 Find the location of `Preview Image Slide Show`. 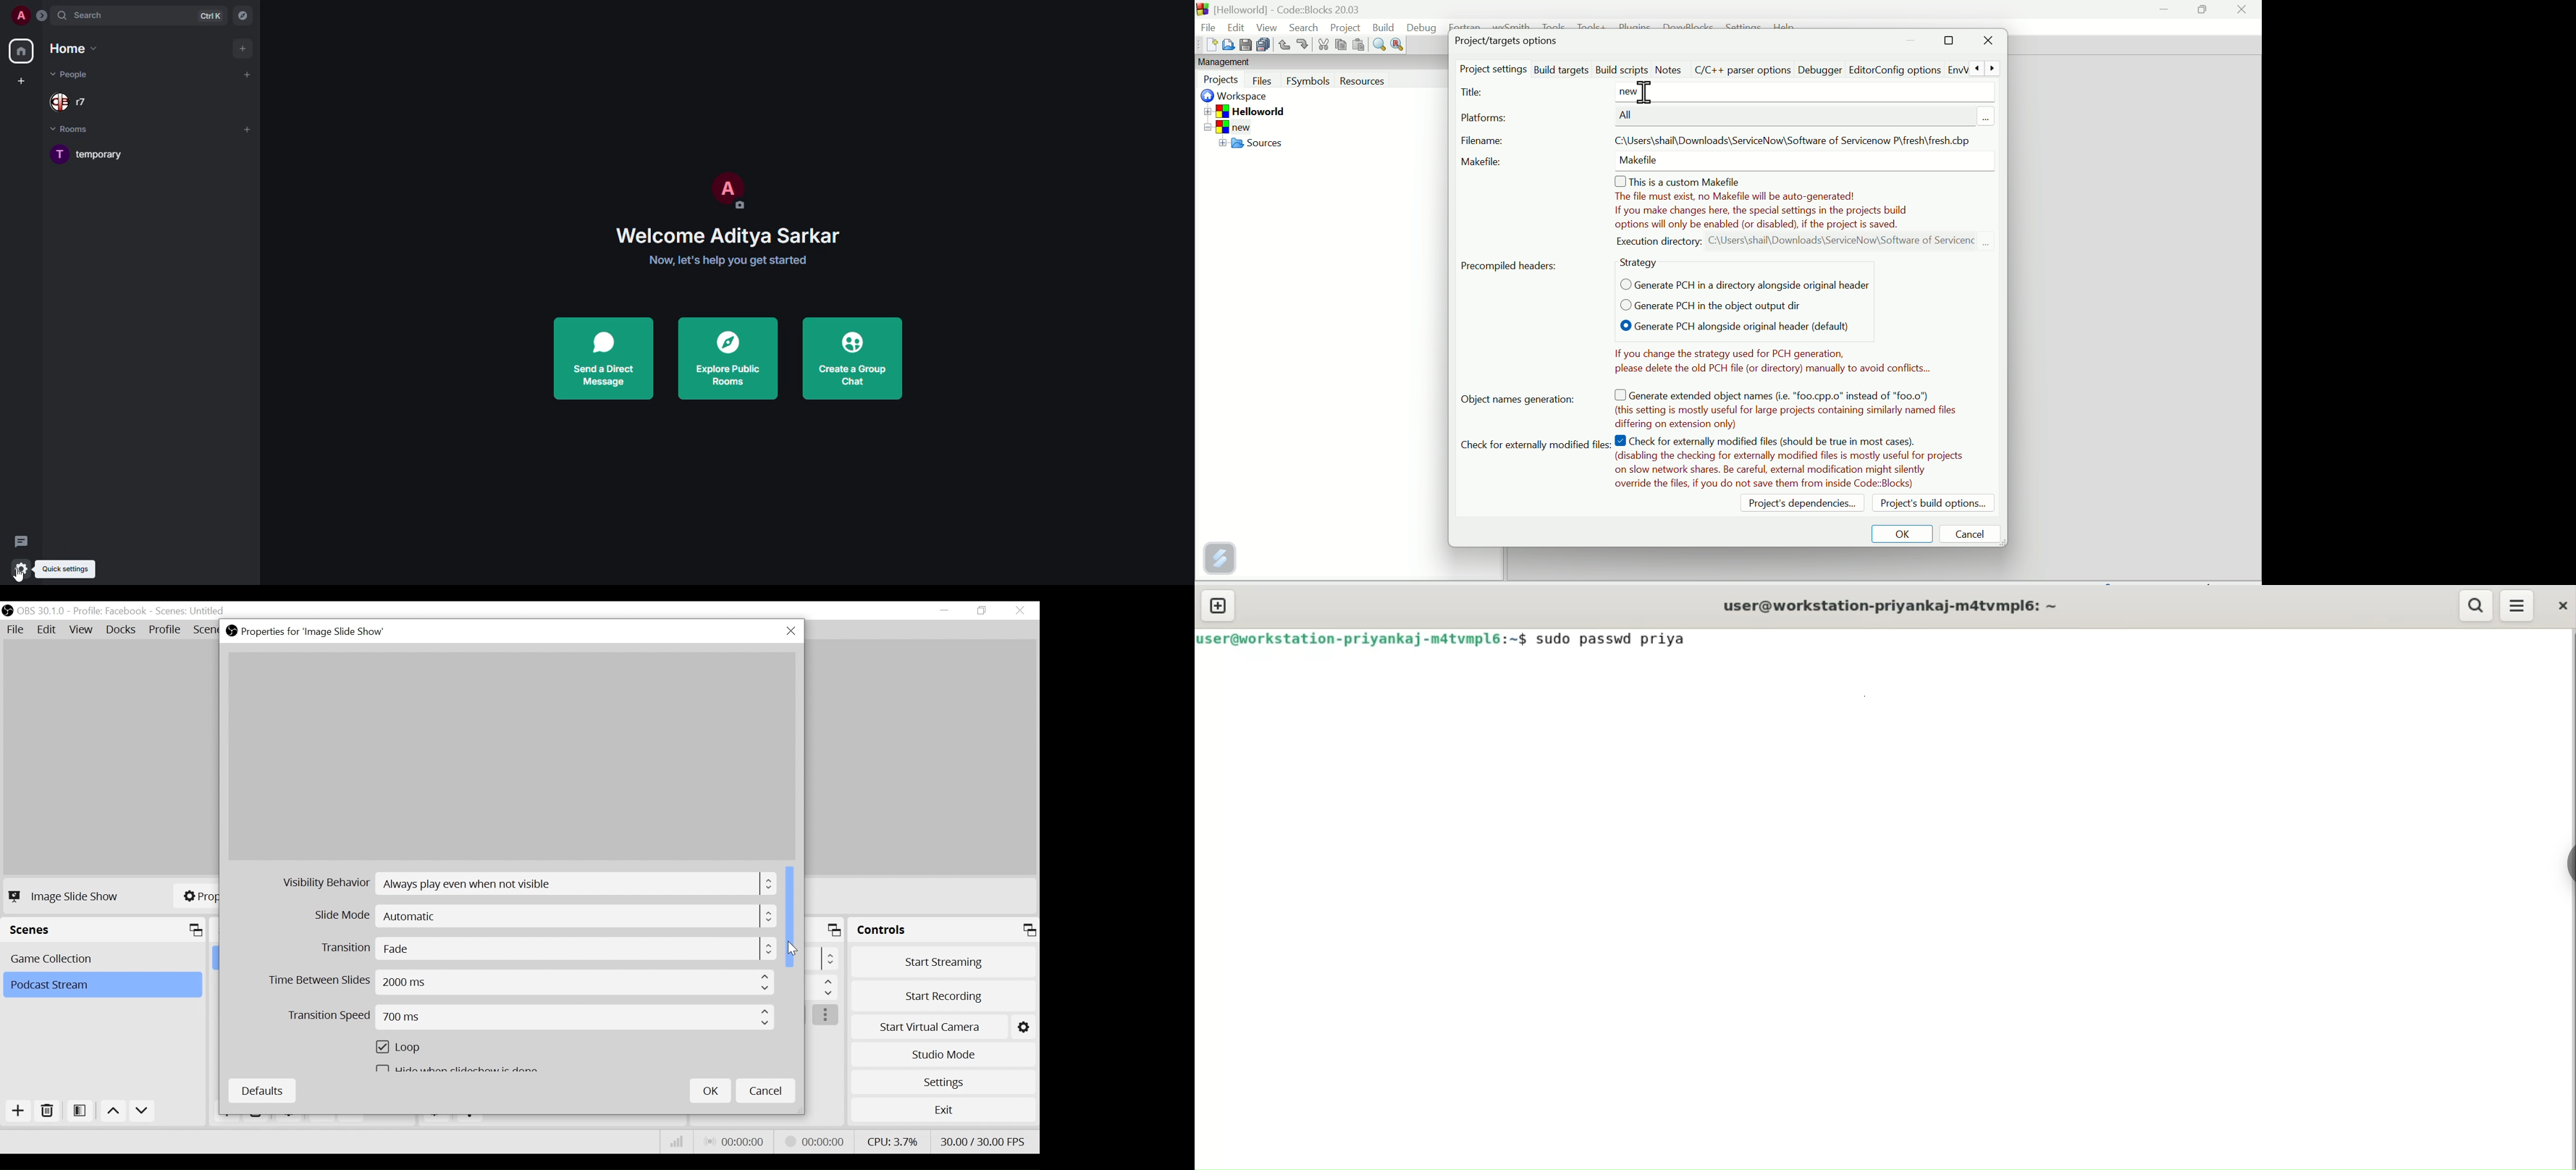

Preview Image Slide Show is located at coordinates (511, 756).